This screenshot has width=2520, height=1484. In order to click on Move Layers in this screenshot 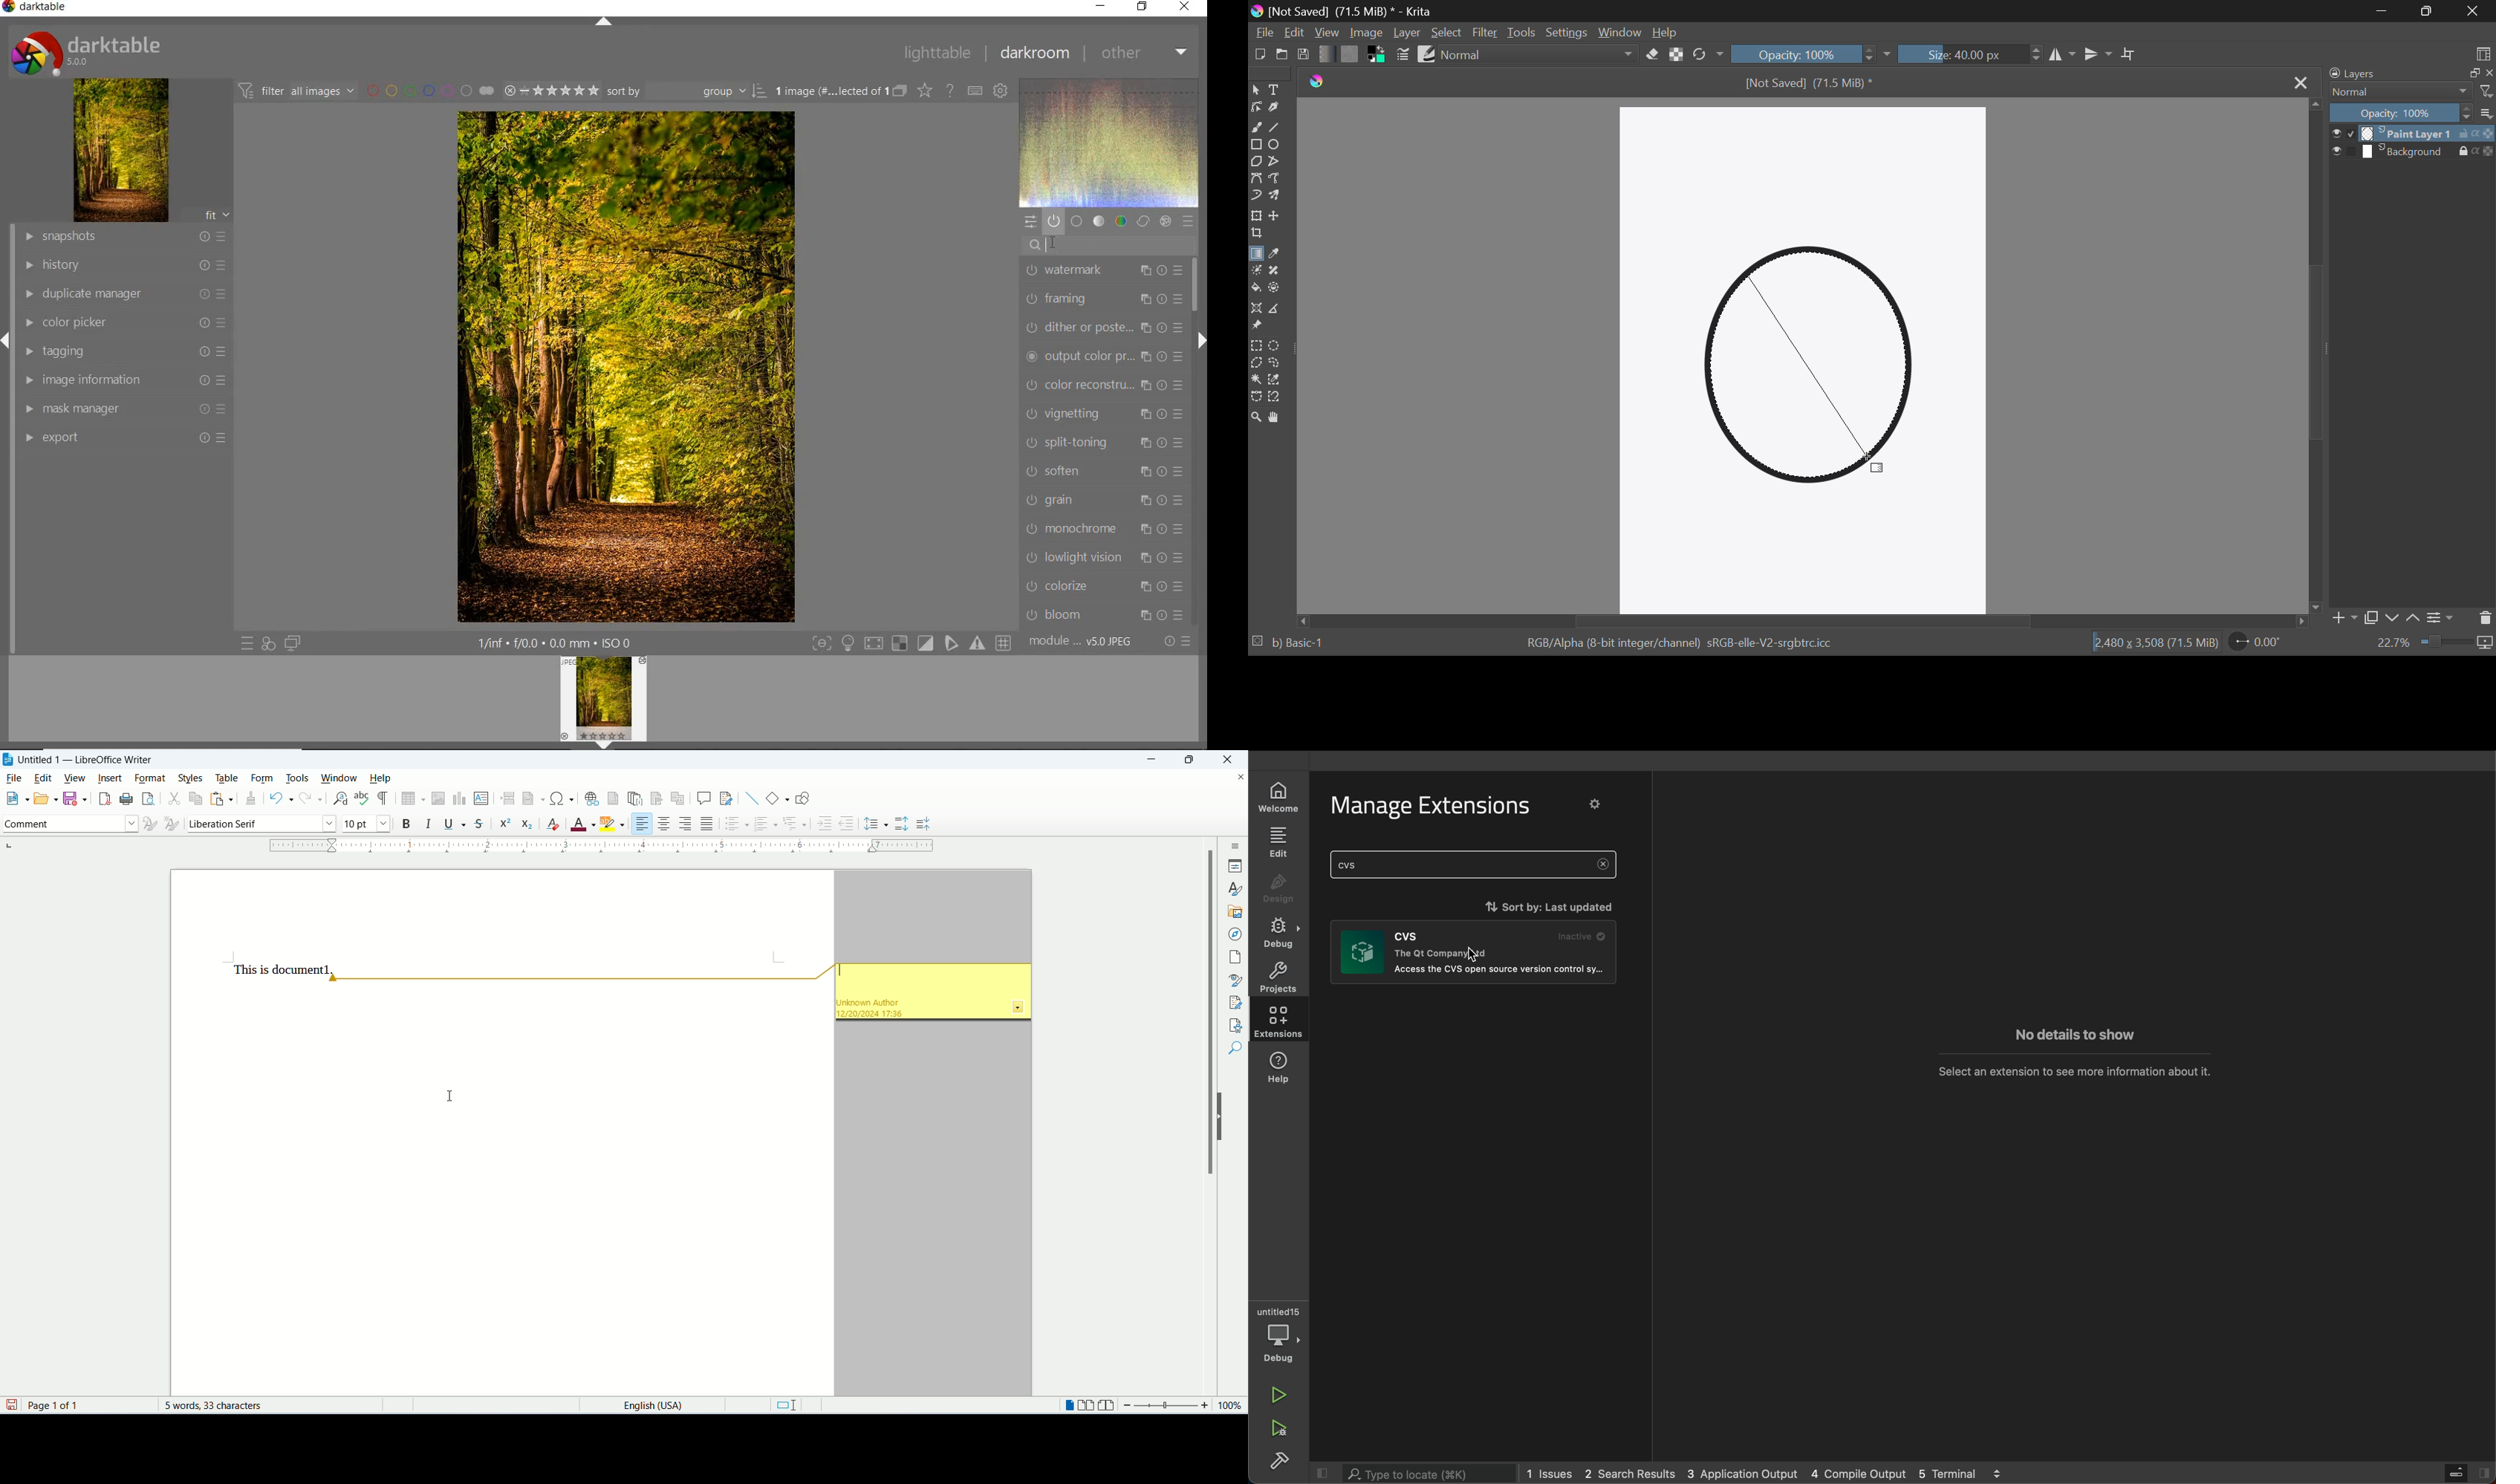, I will do `click(1277, 218)`.